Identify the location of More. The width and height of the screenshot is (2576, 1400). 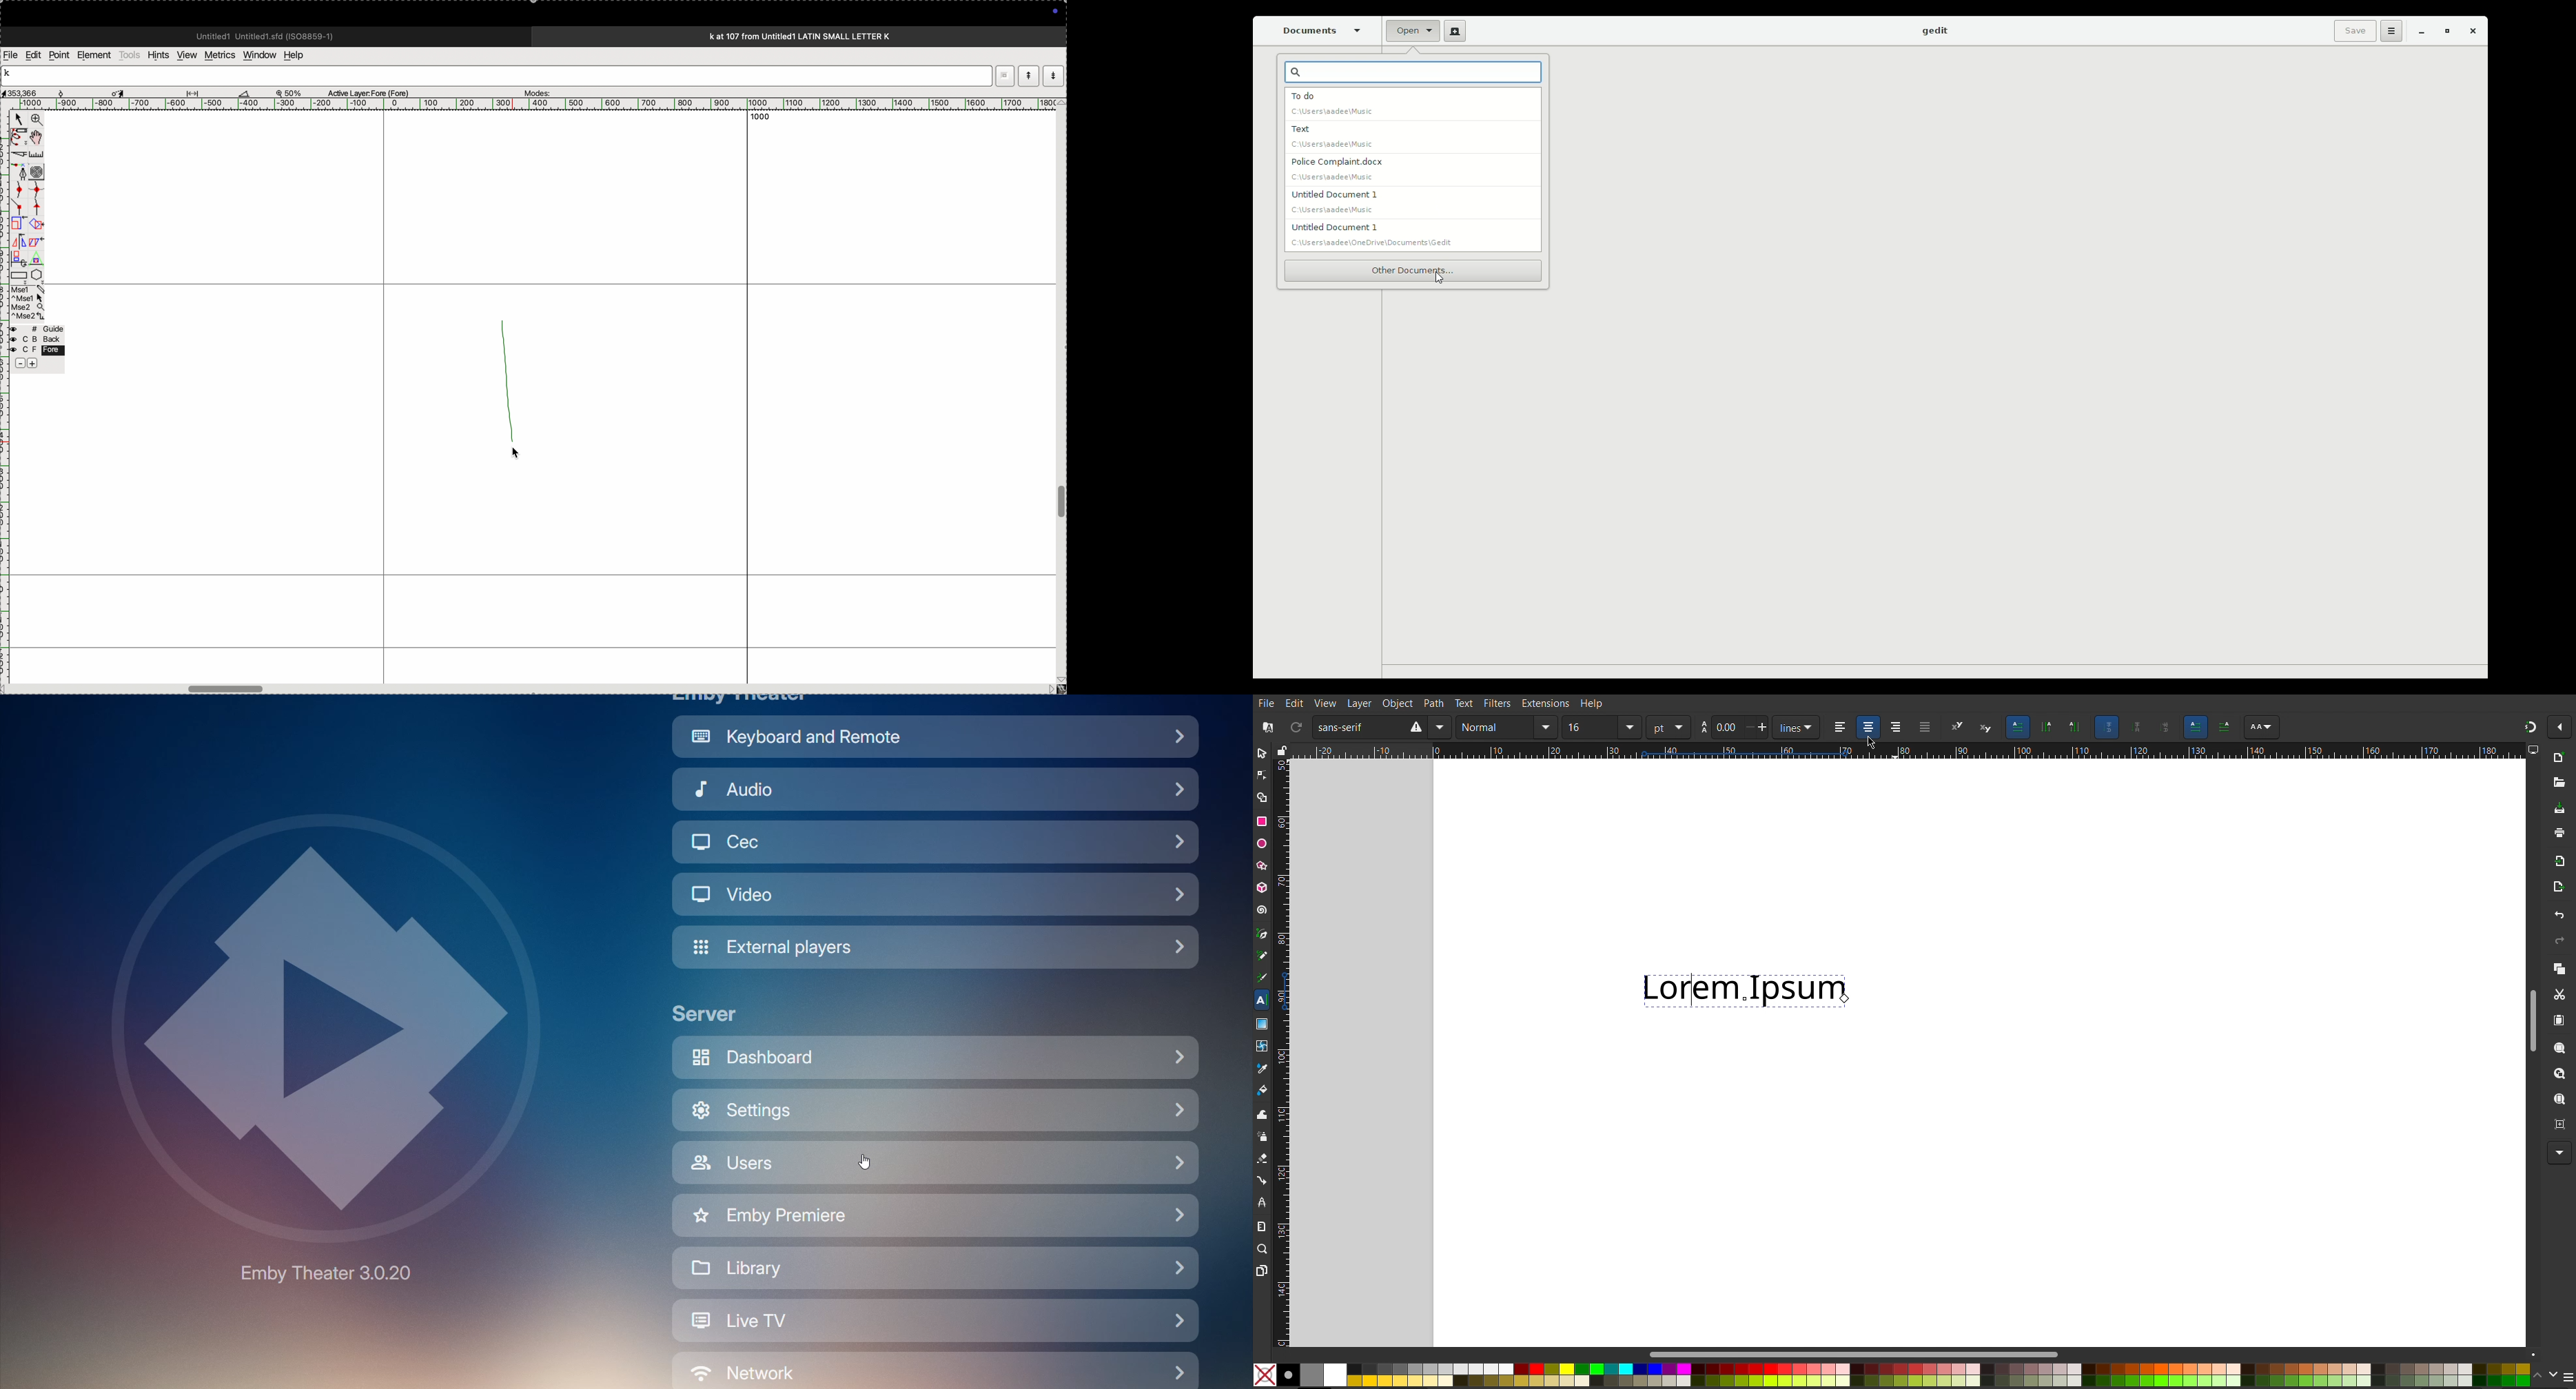
(2559, 1152).